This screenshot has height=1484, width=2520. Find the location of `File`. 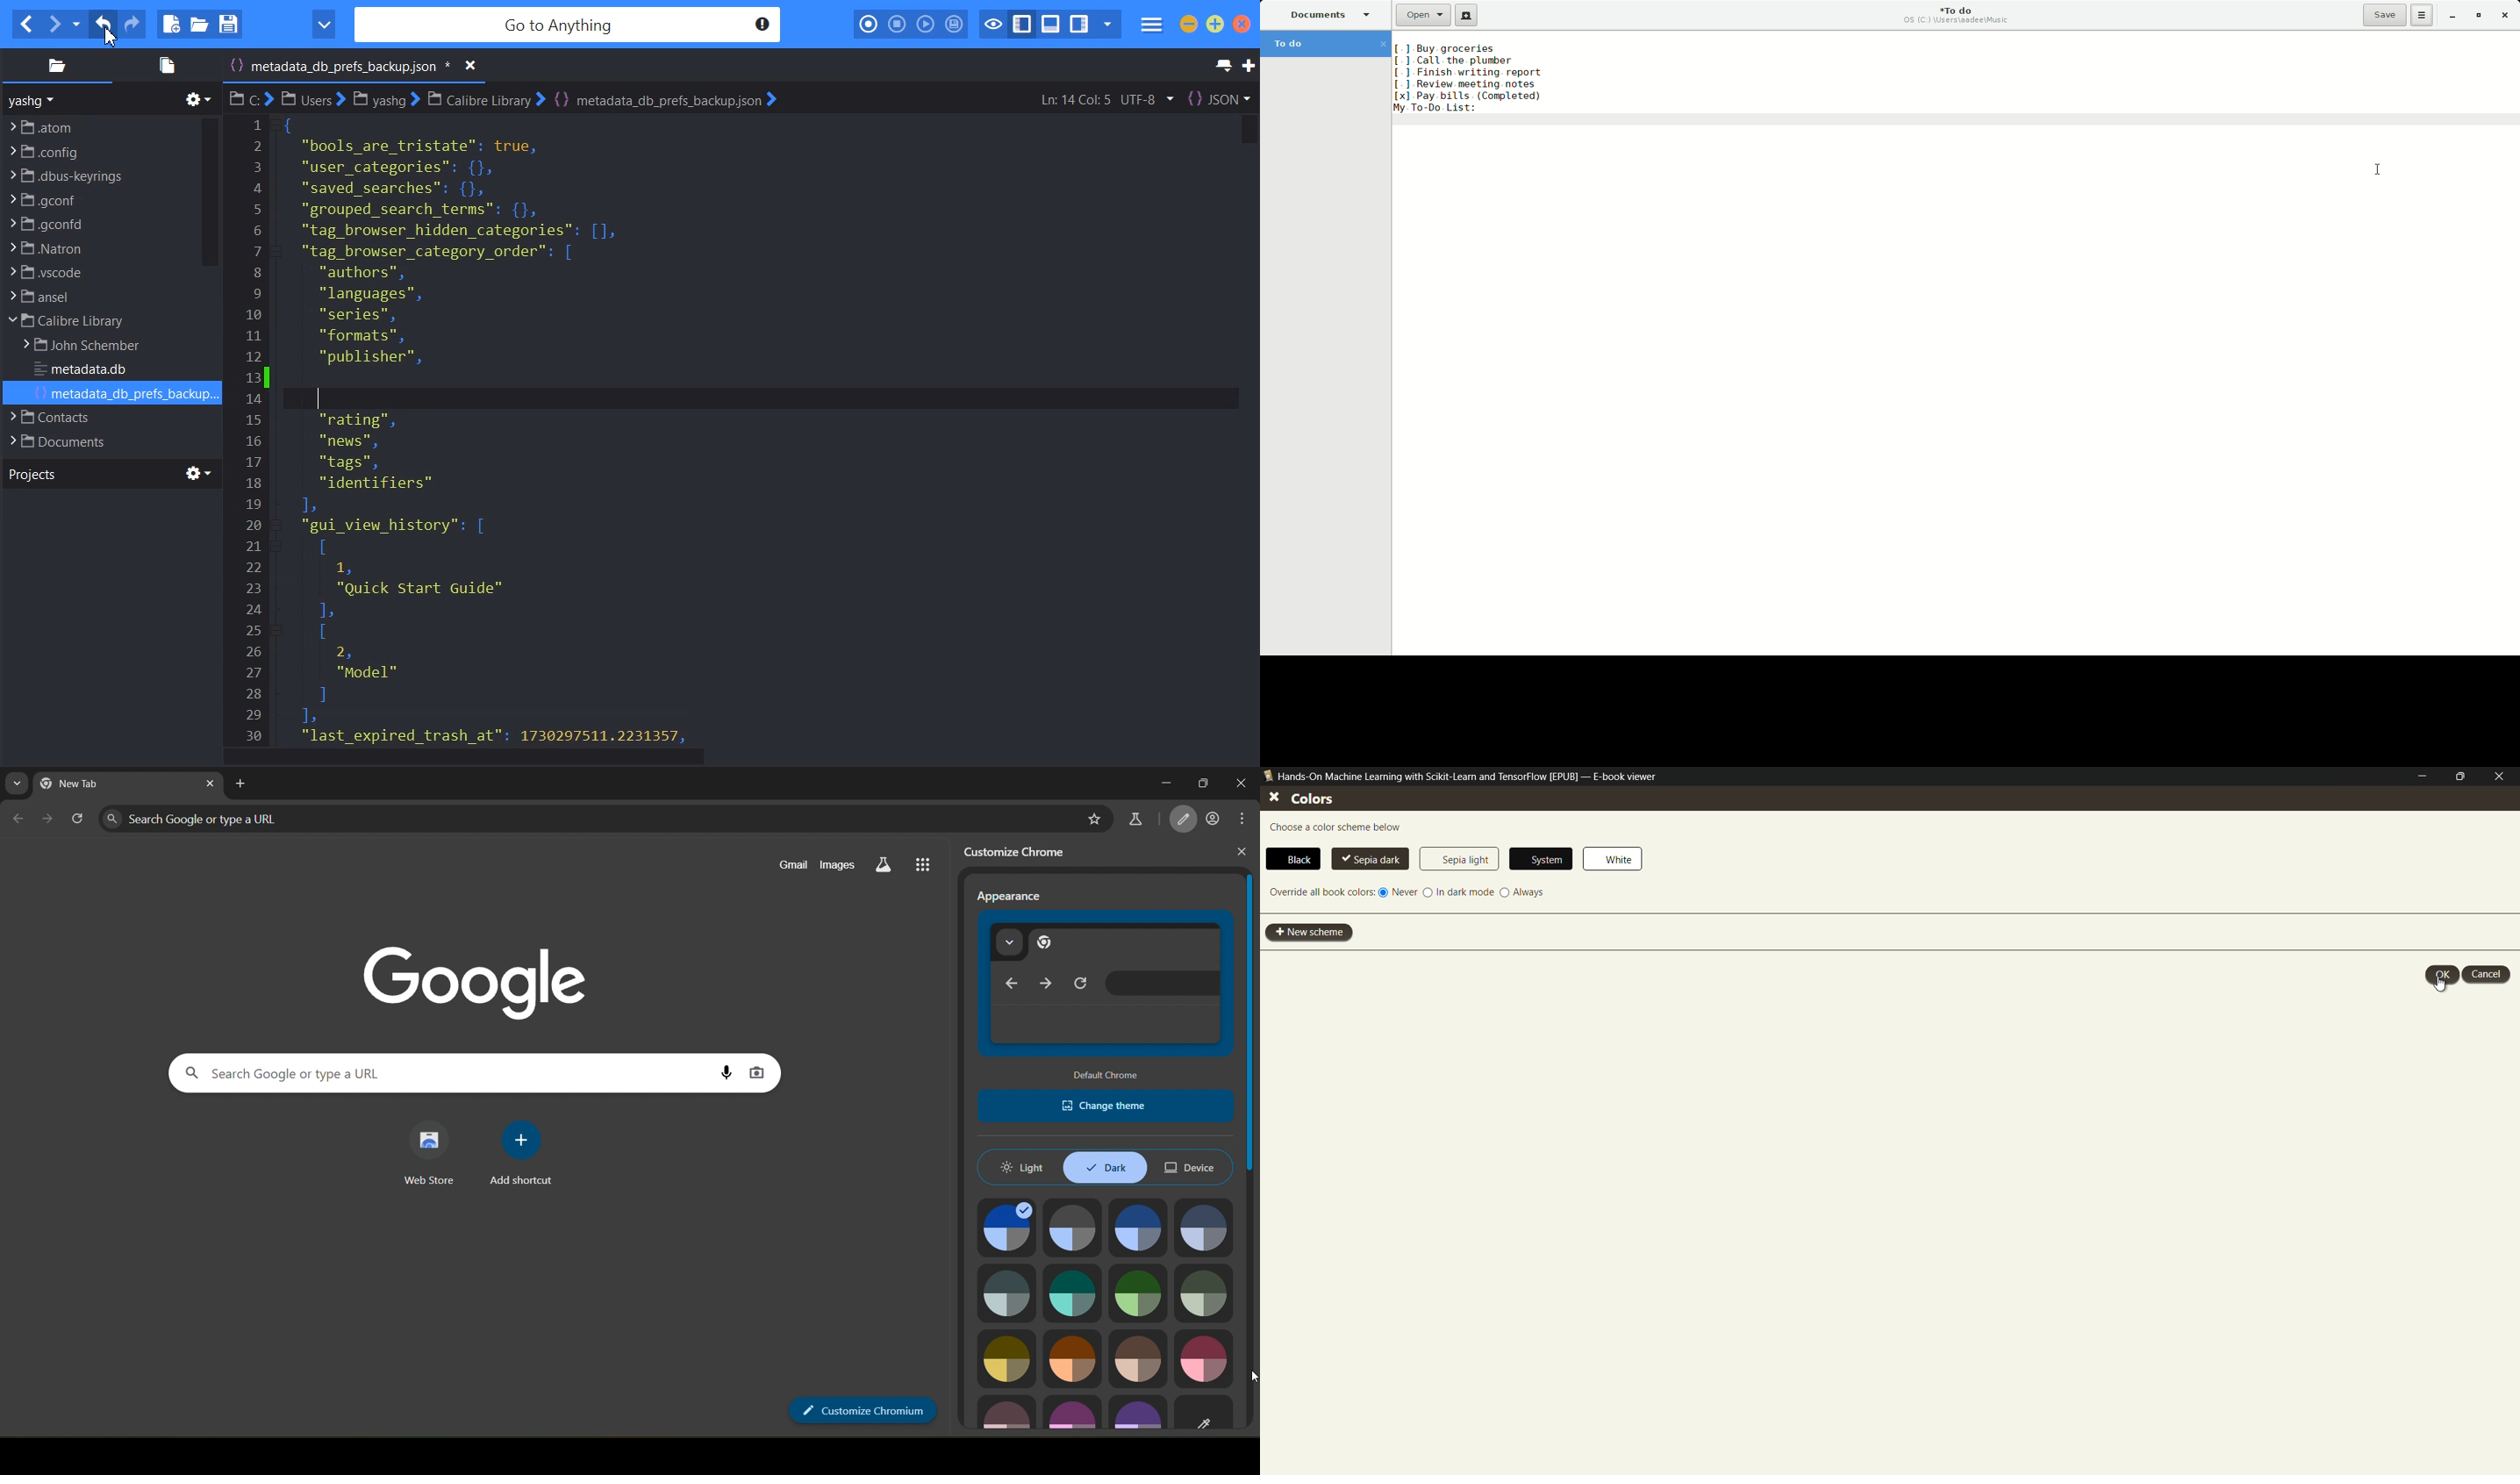

File is located at coordinates (97, 297).